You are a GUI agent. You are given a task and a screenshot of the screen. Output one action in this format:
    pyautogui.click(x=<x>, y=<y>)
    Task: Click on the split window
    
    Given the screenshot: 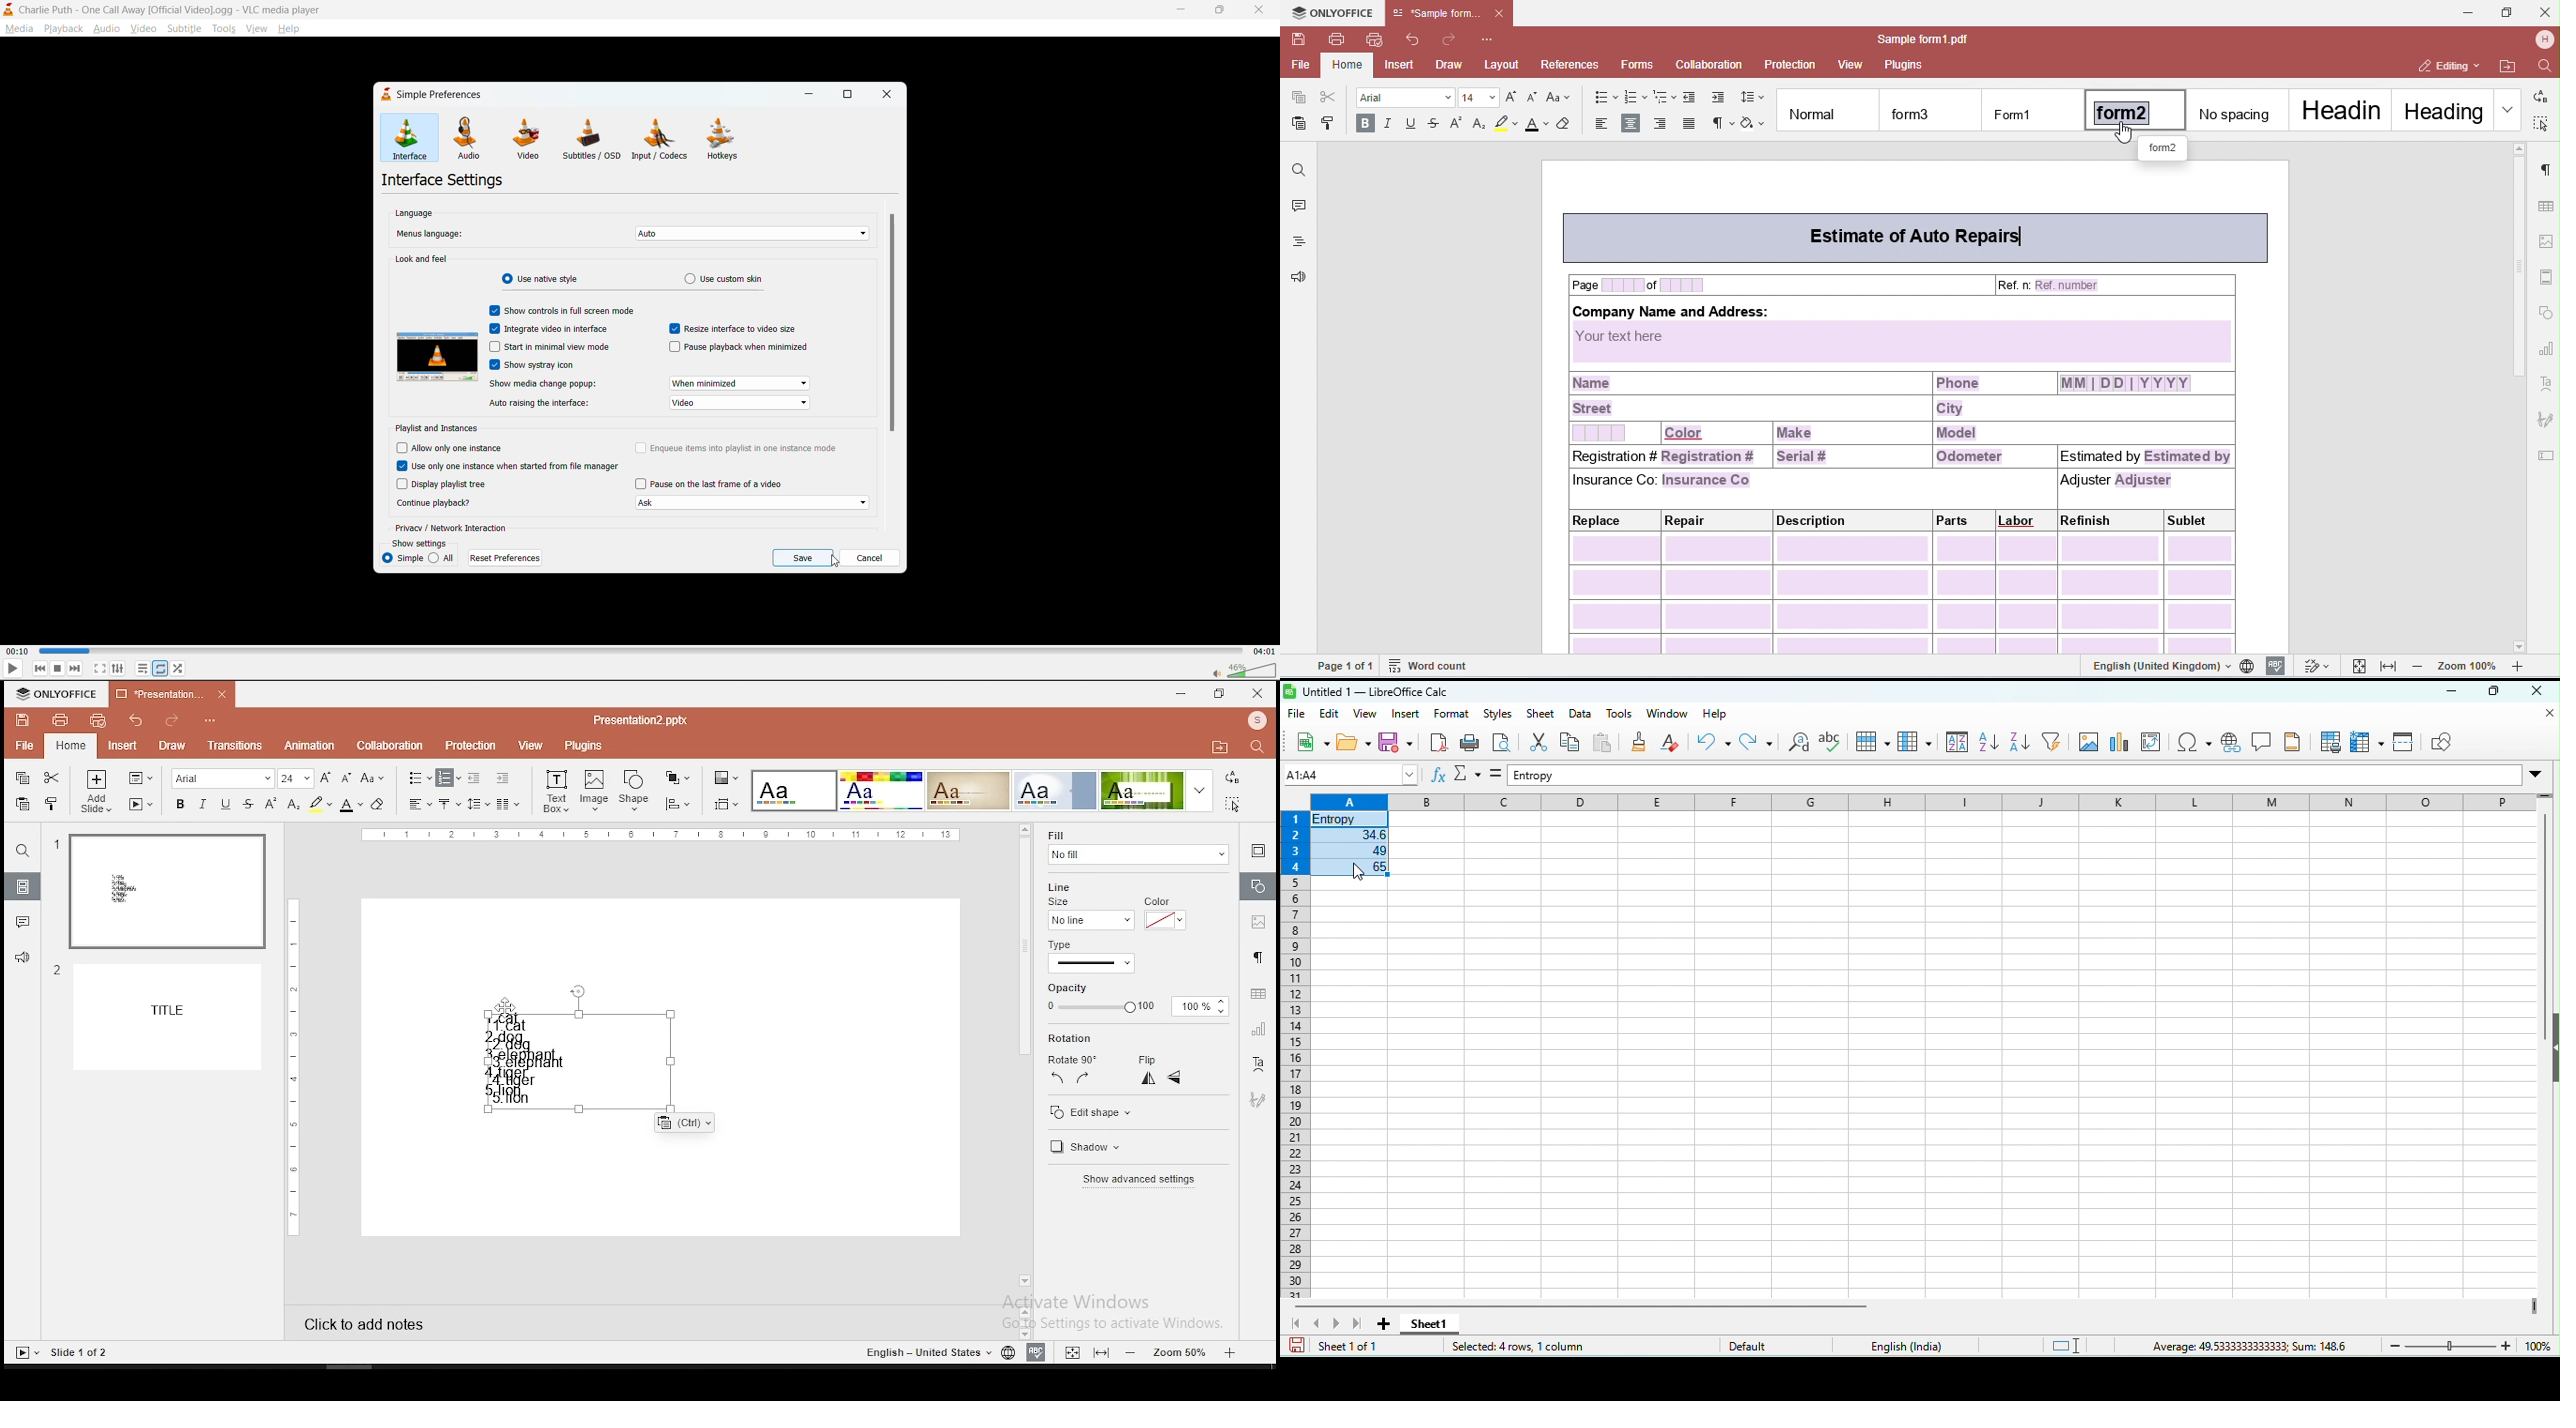 What is the action you would take?
    pyautogui.click(x=2406, y=744)
    